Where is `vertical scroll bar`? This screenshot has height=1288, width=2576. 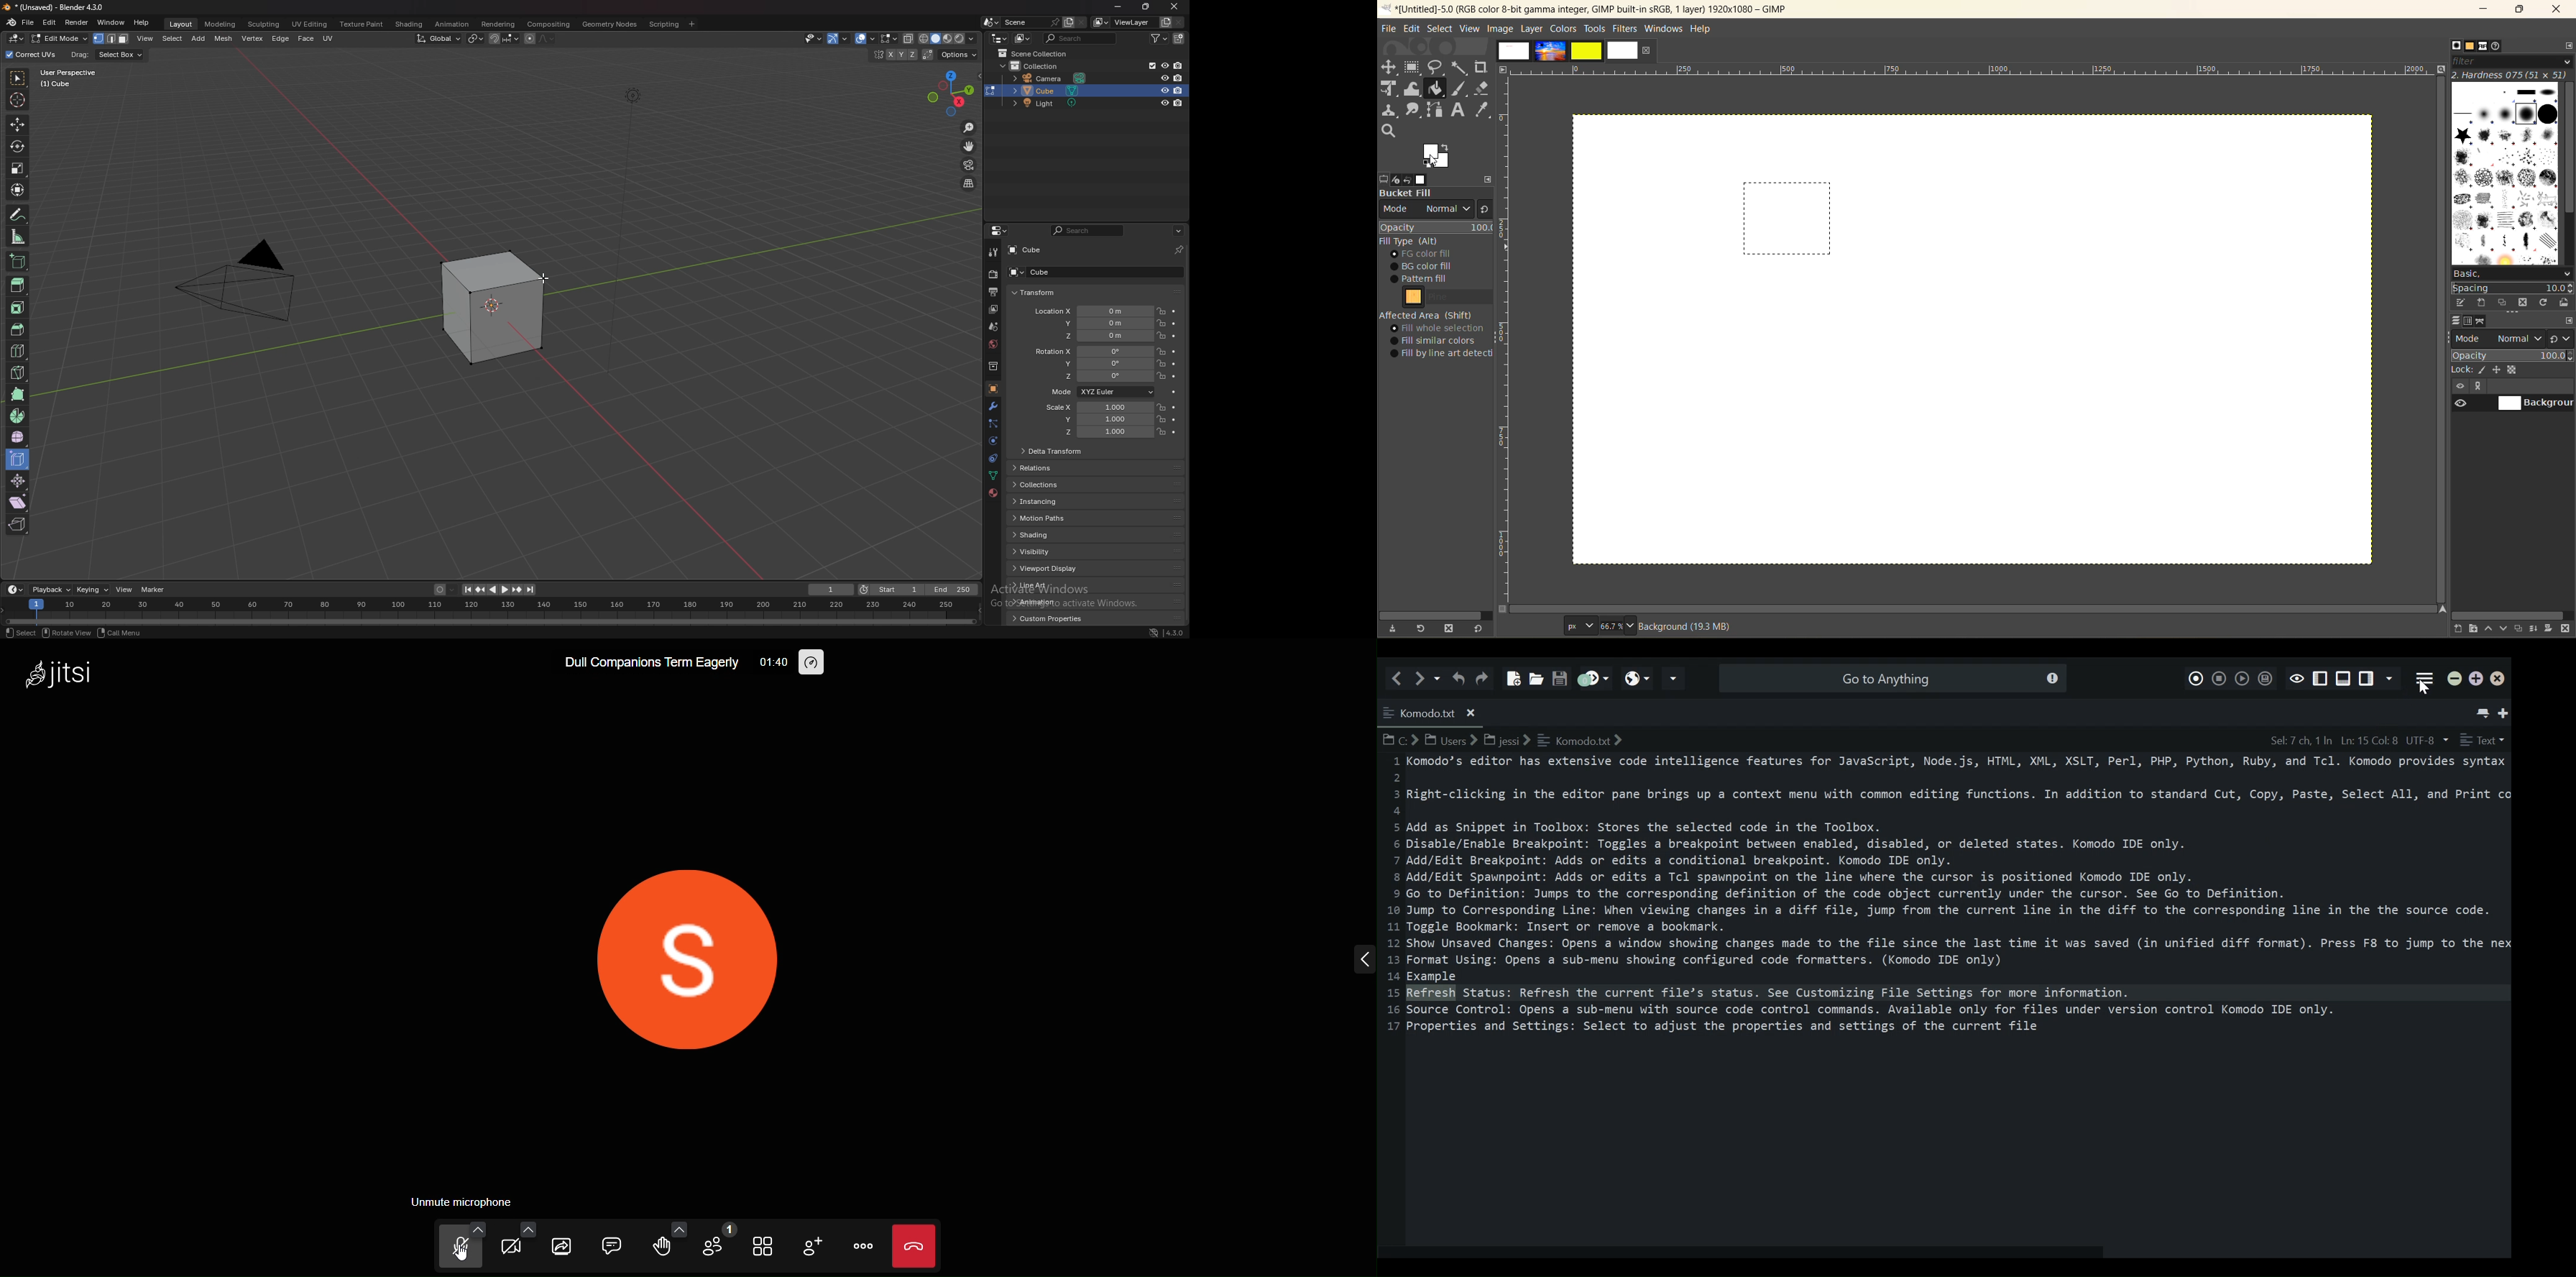 vertical scroll bar is located at coordinates (2567, 149).